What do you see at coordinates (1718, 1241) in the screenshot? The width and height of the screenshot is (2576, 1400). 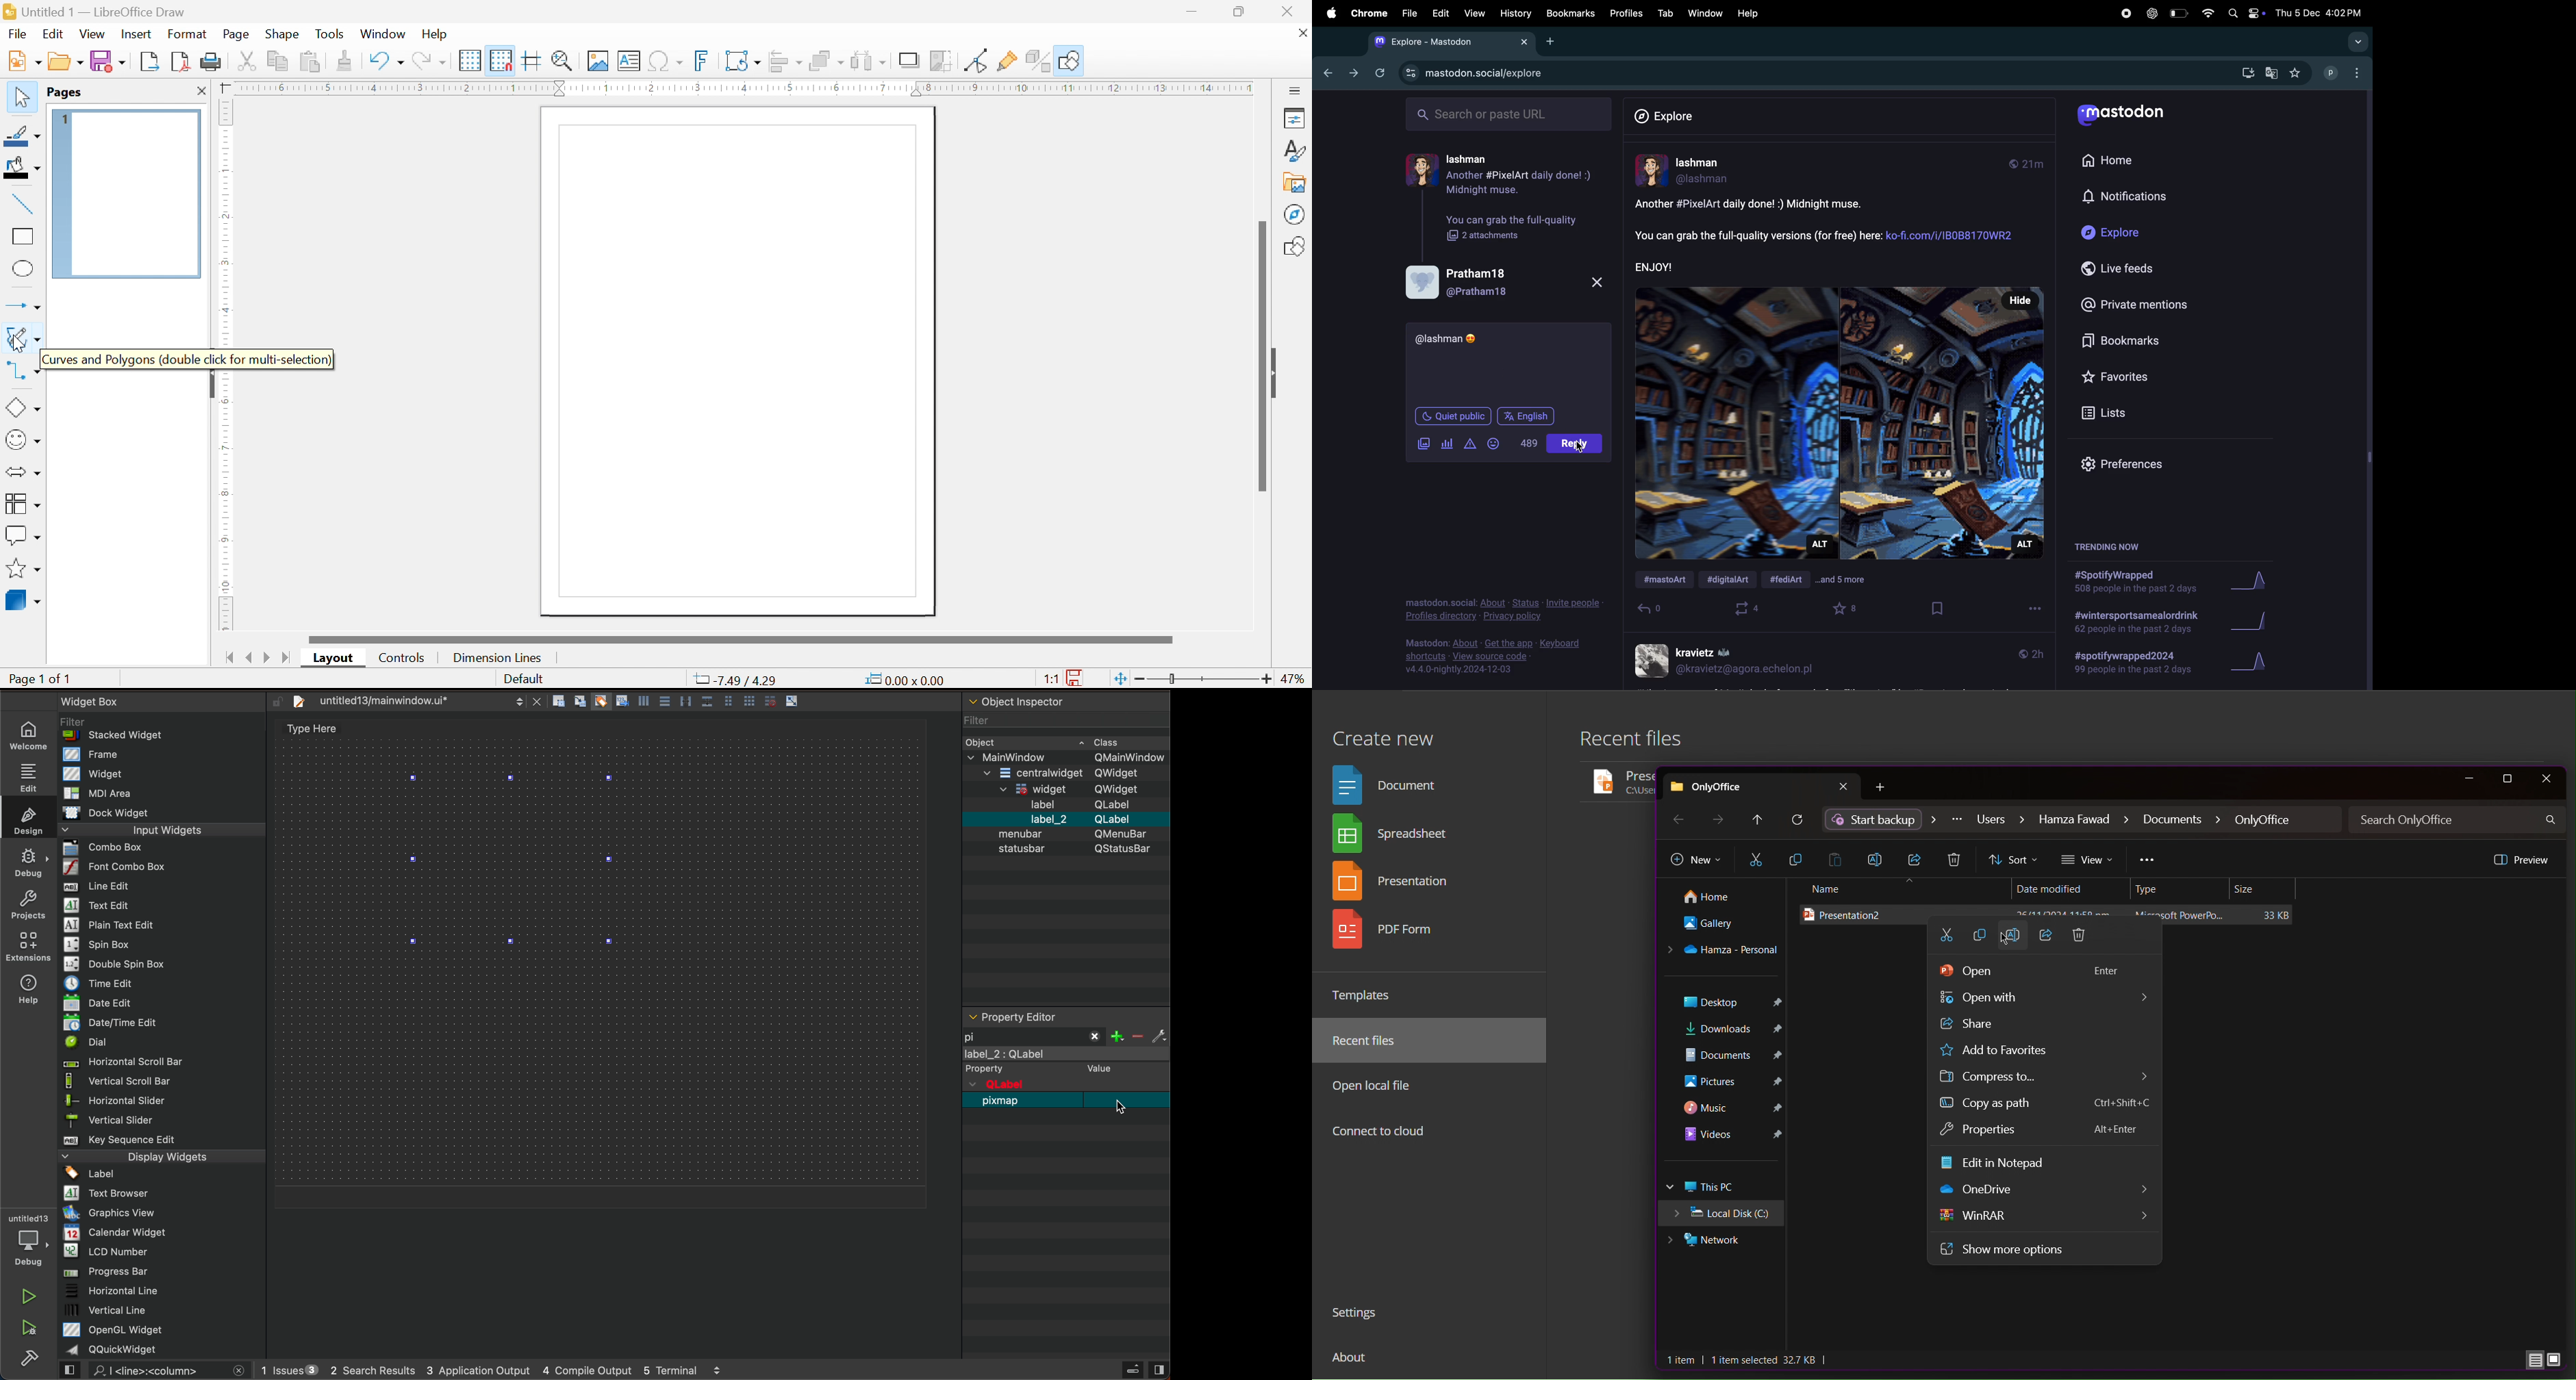 I see `network` at bounding box center [1718, 1241].